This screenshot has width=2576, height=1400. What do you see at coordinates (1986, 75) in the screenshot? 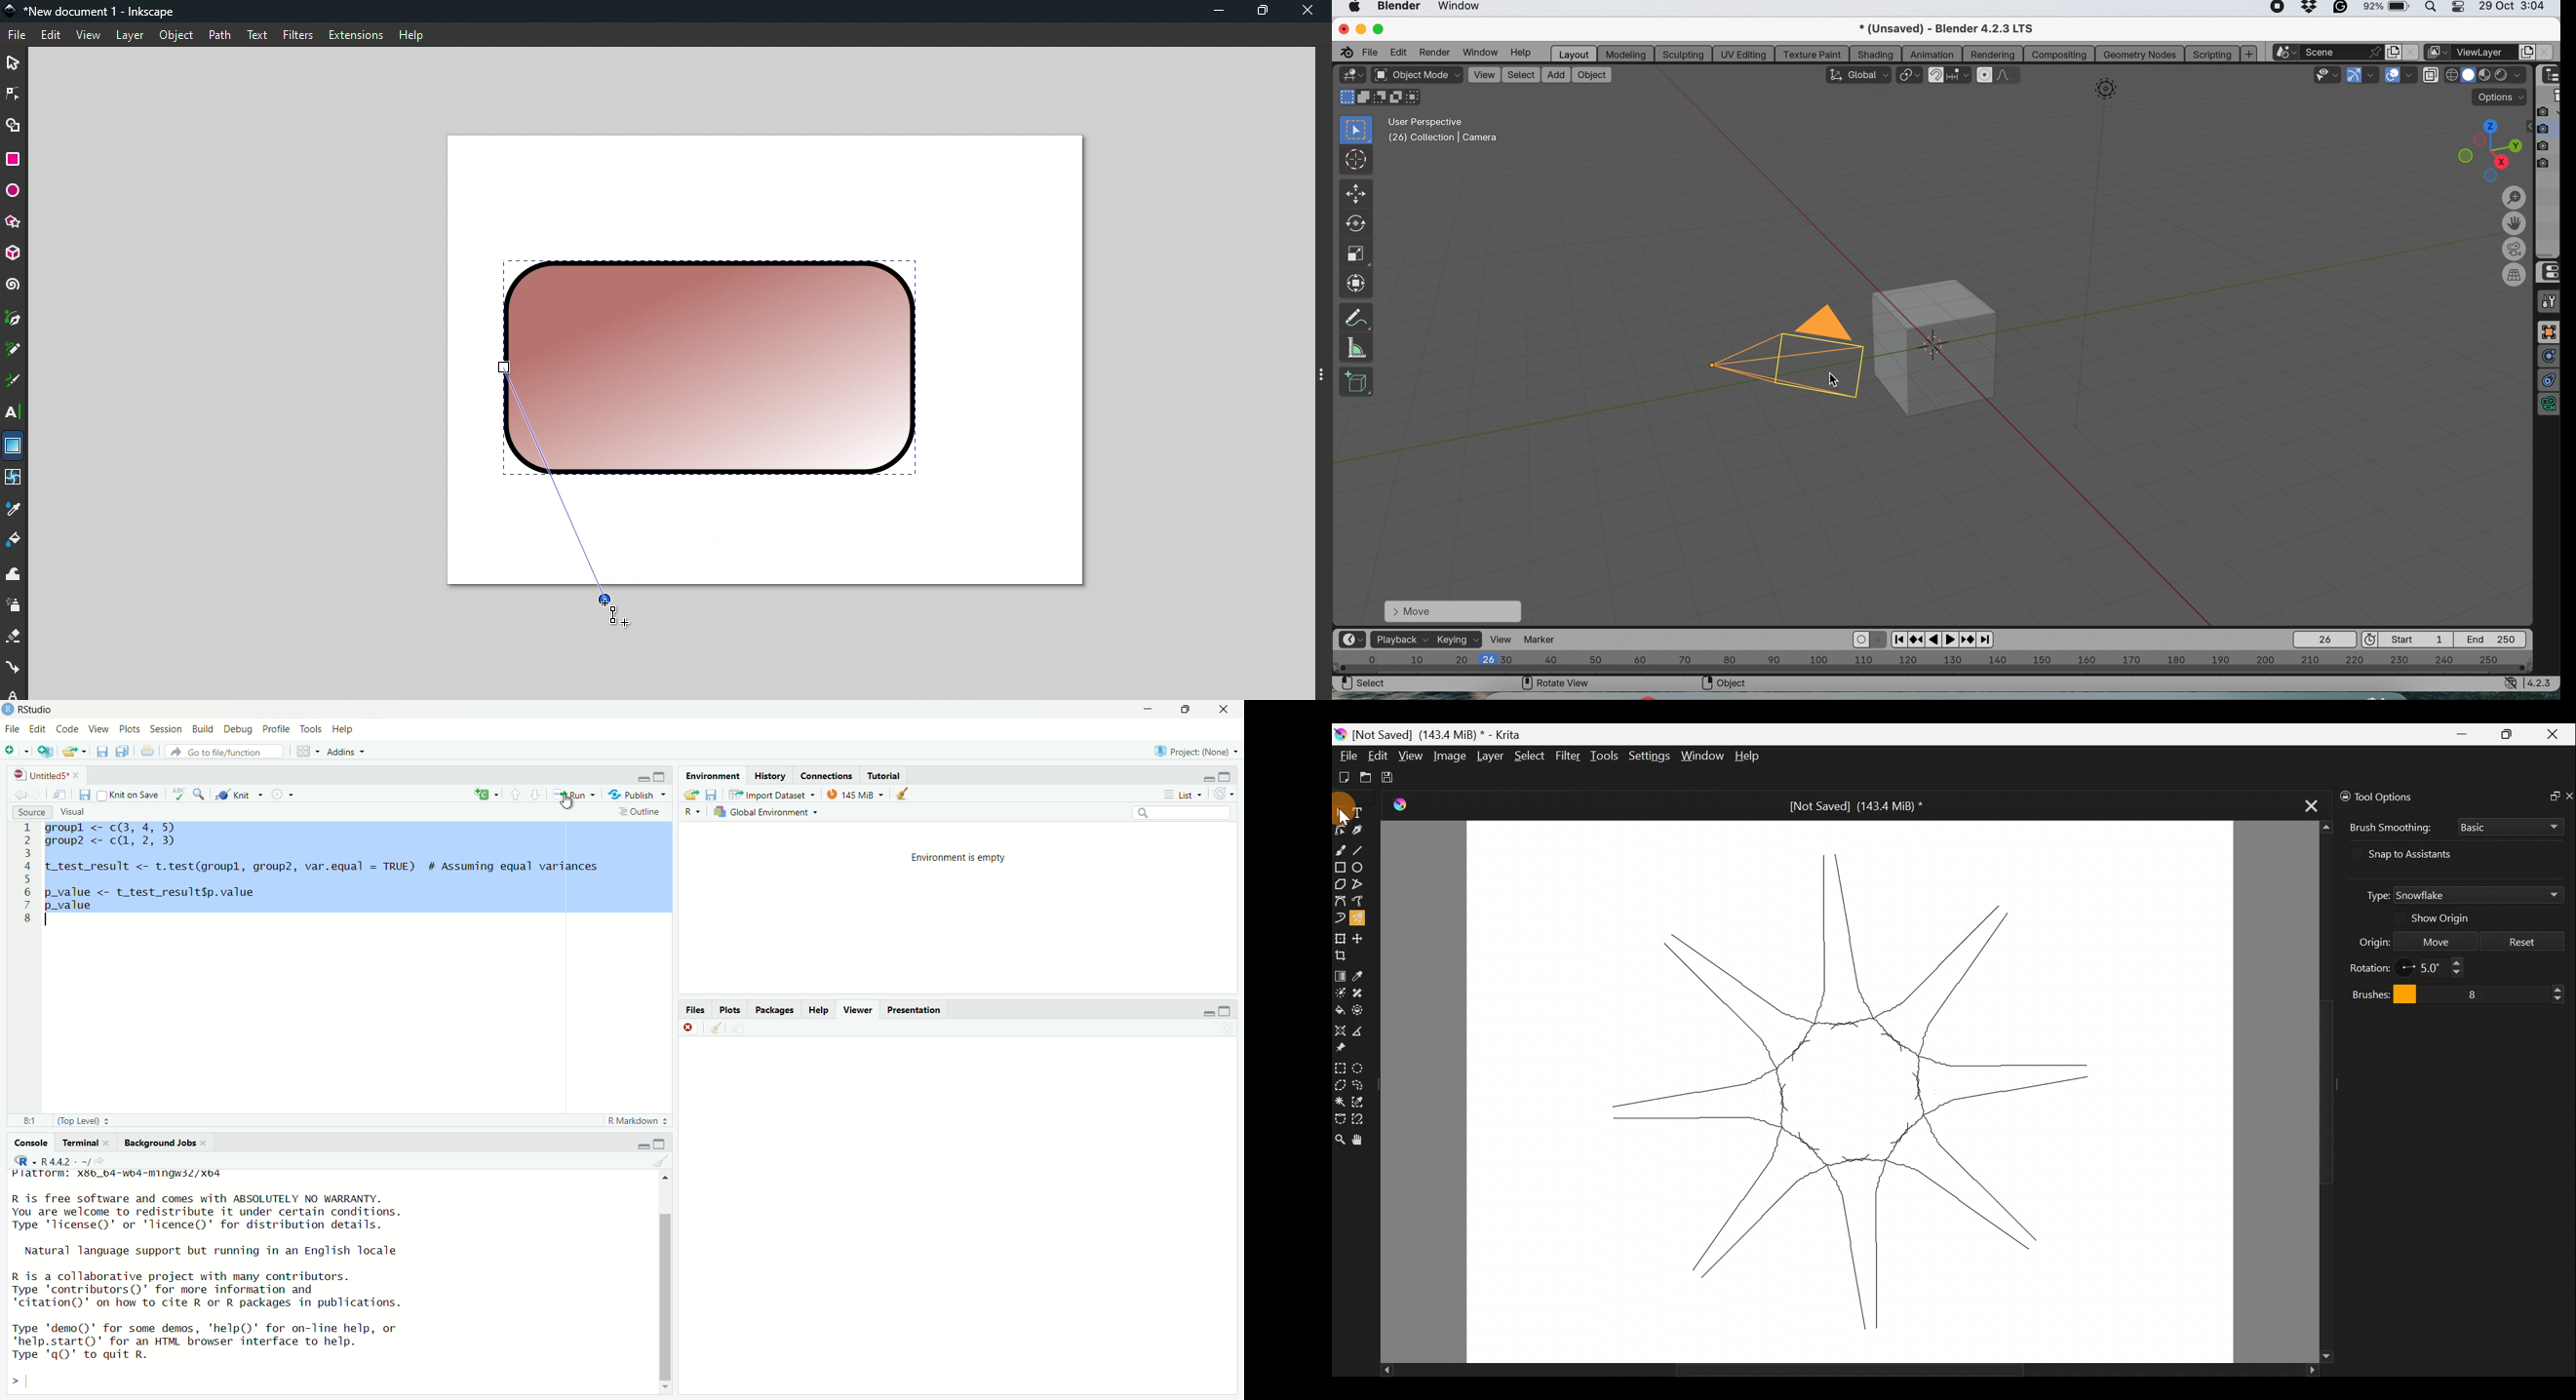
I see `proportional editing object` at bounding box center [1986, 75].